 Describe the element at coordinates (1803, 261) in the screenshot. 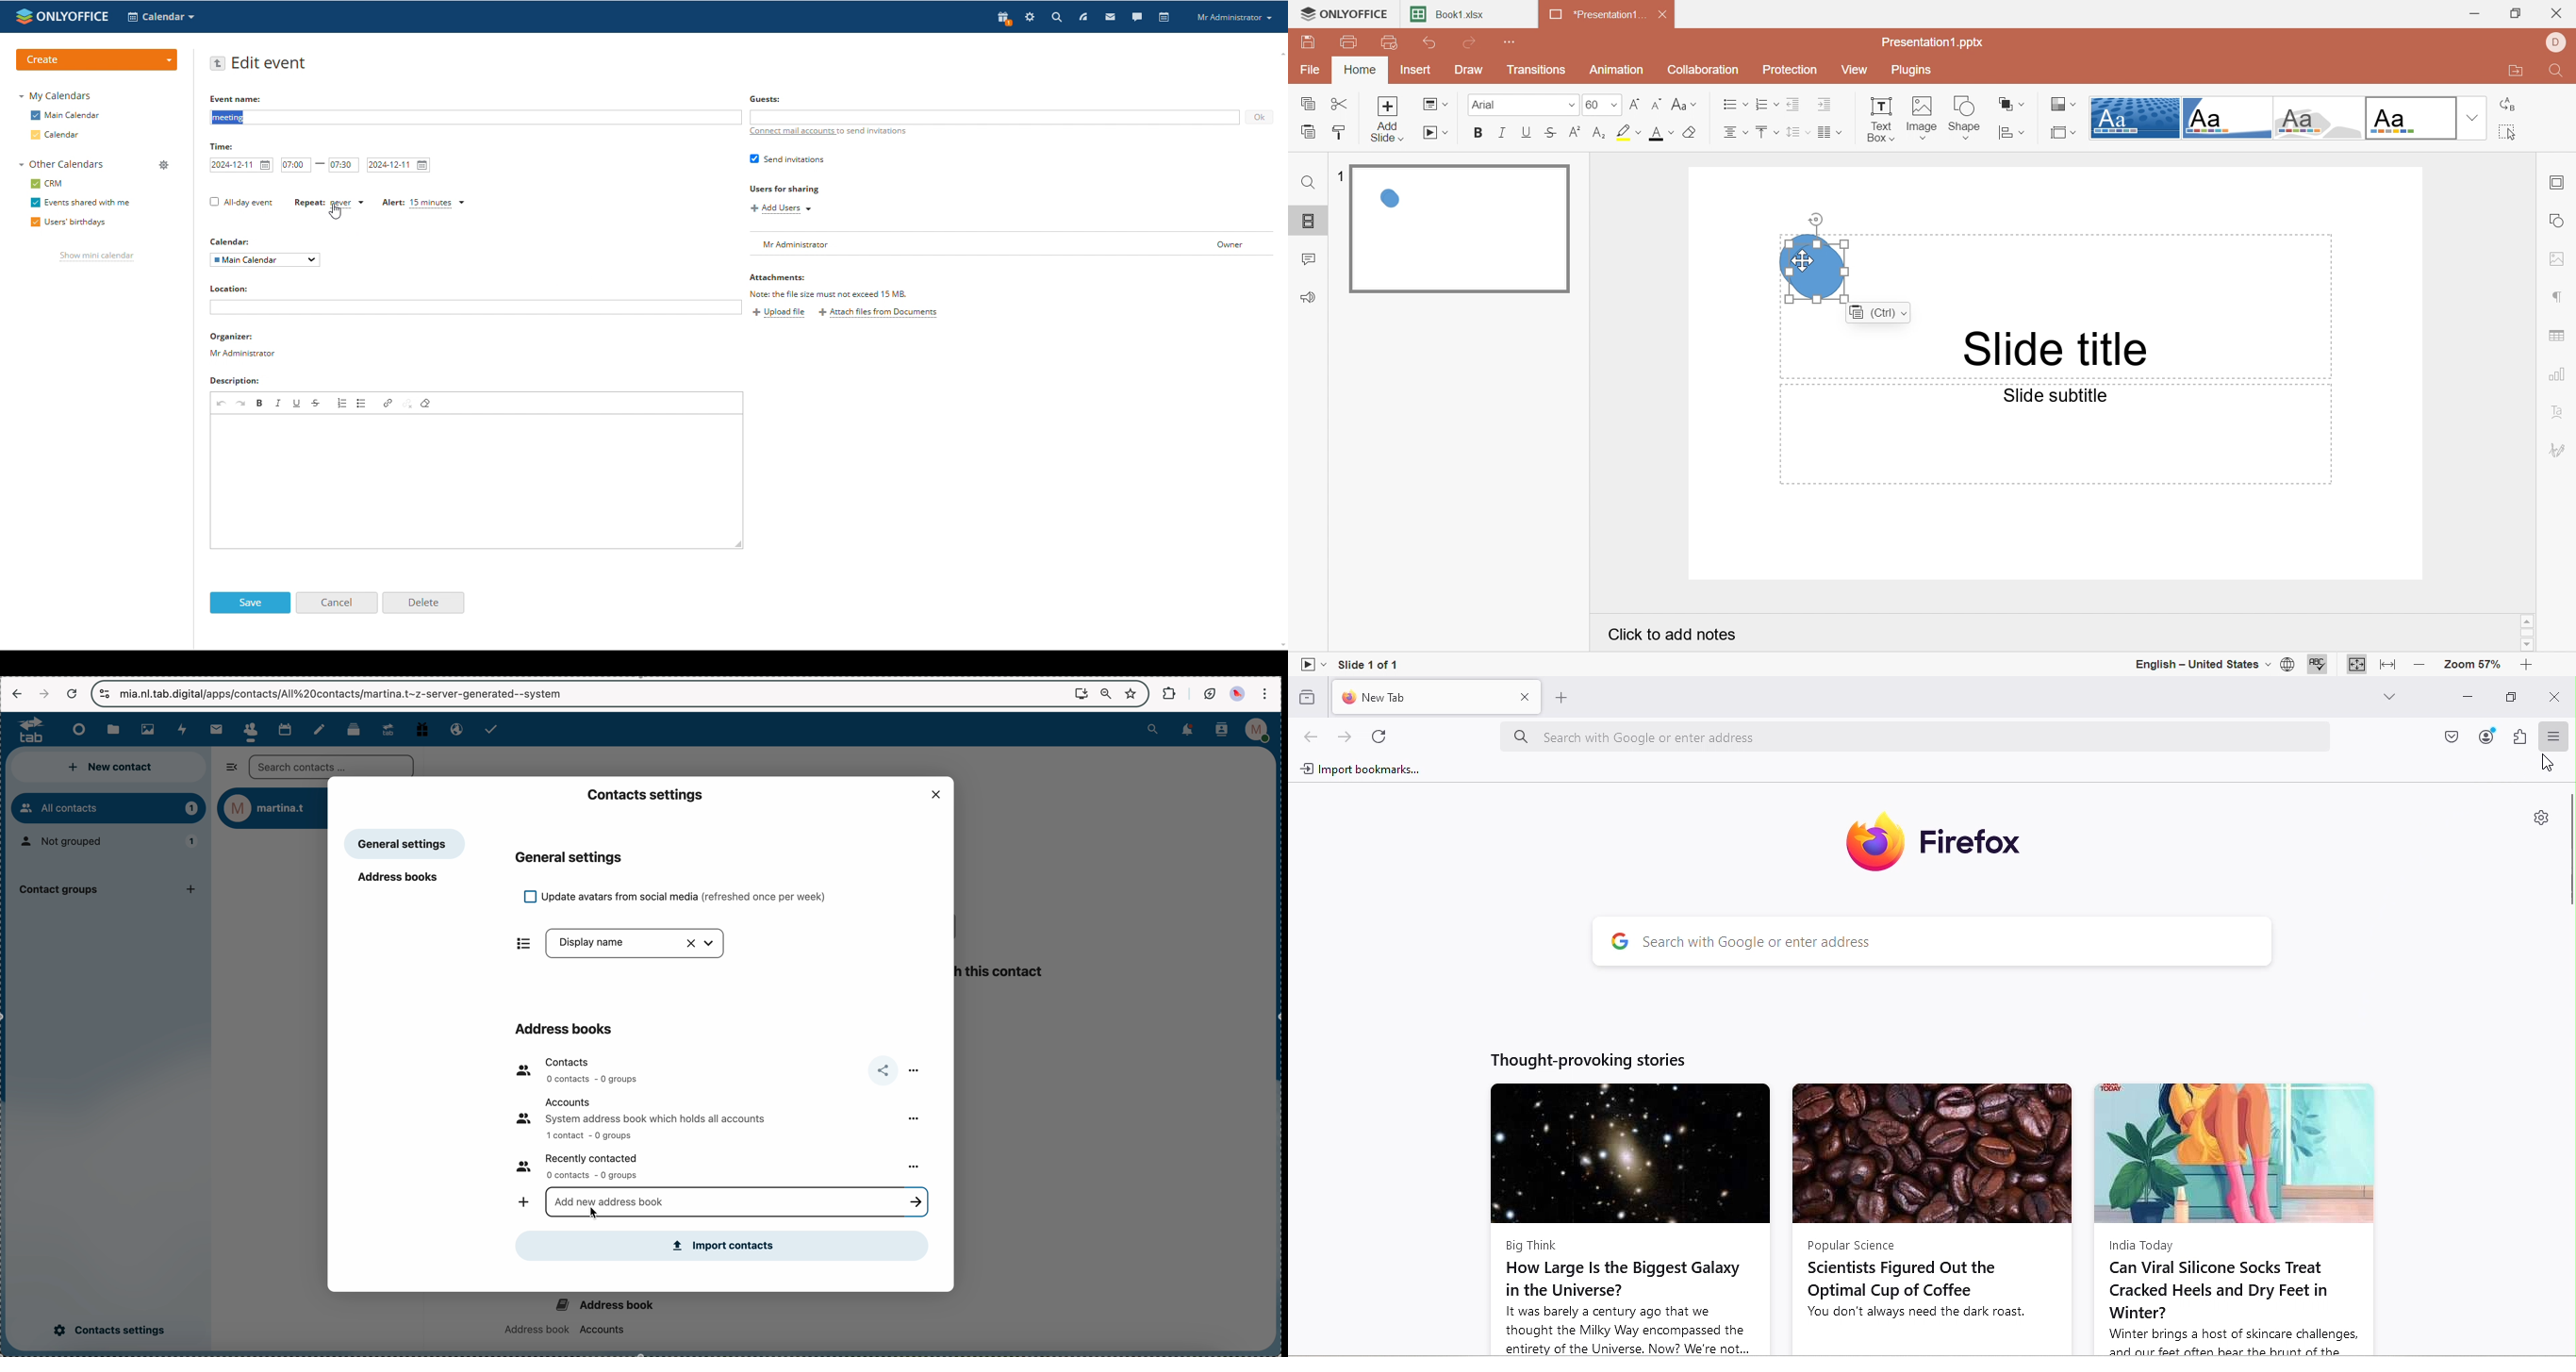

I see `Cursor` at that location.